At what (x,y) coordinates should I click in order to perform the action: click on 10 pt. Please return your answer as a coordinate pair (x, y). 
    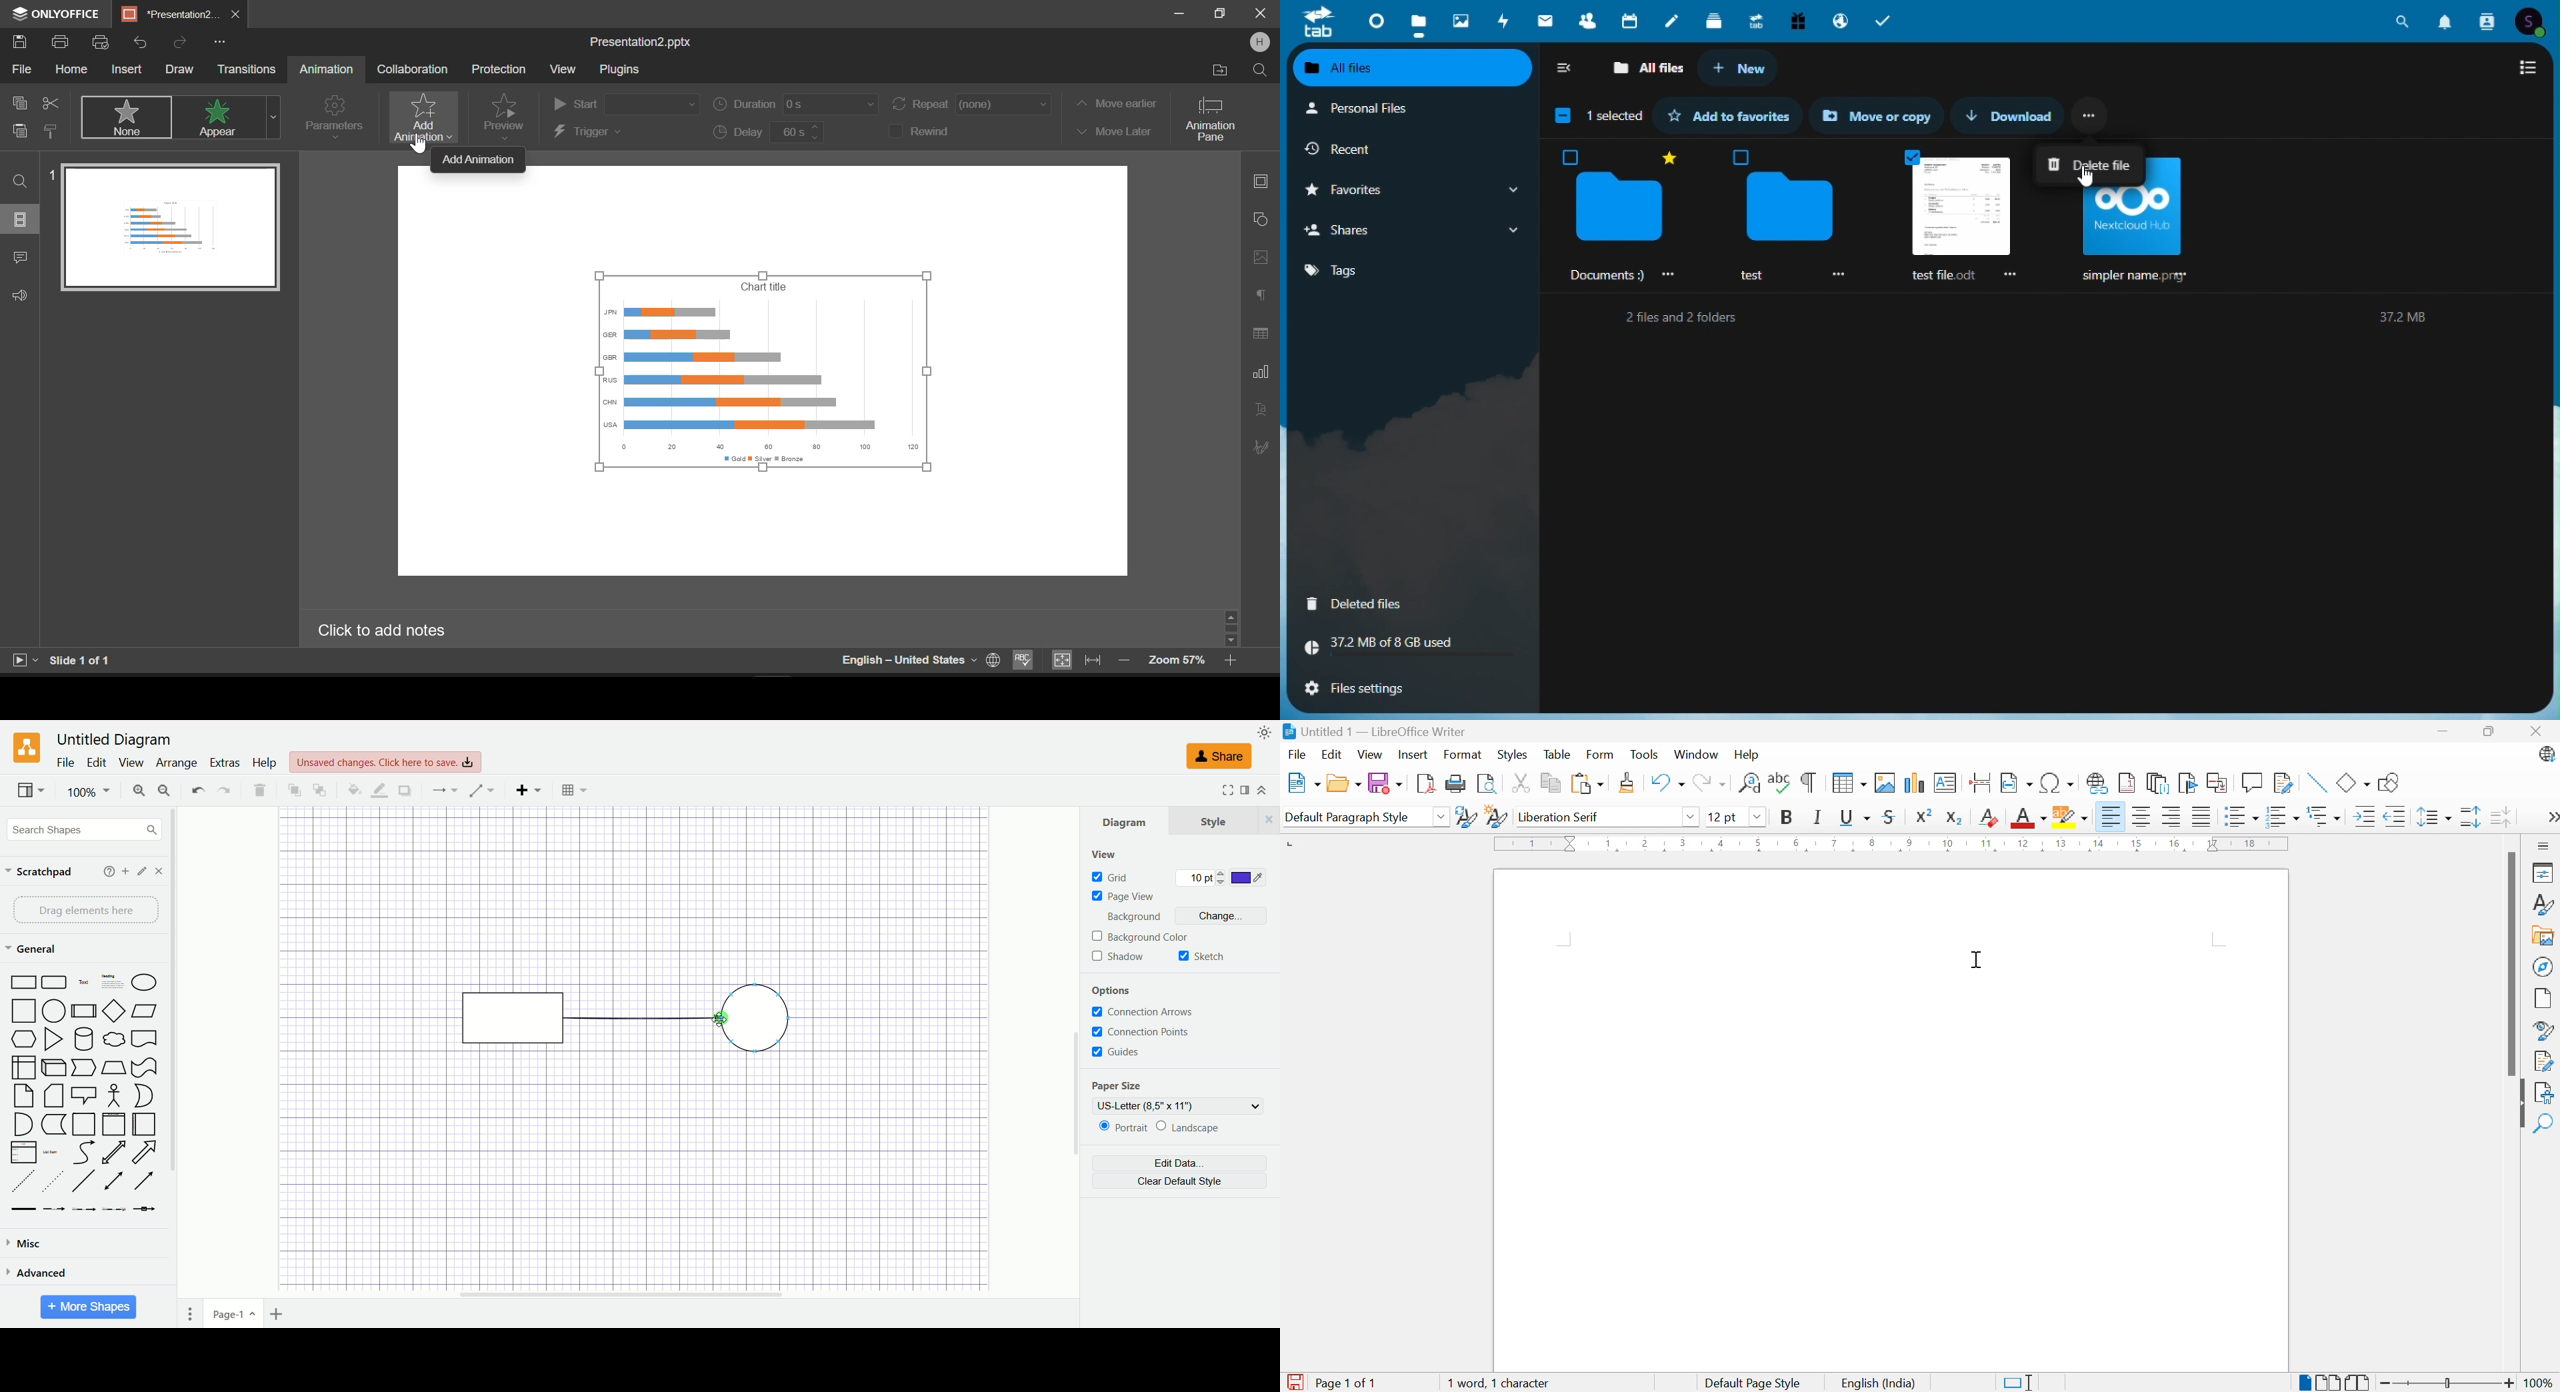
    Looking at the image, I should click on (1201, 876).